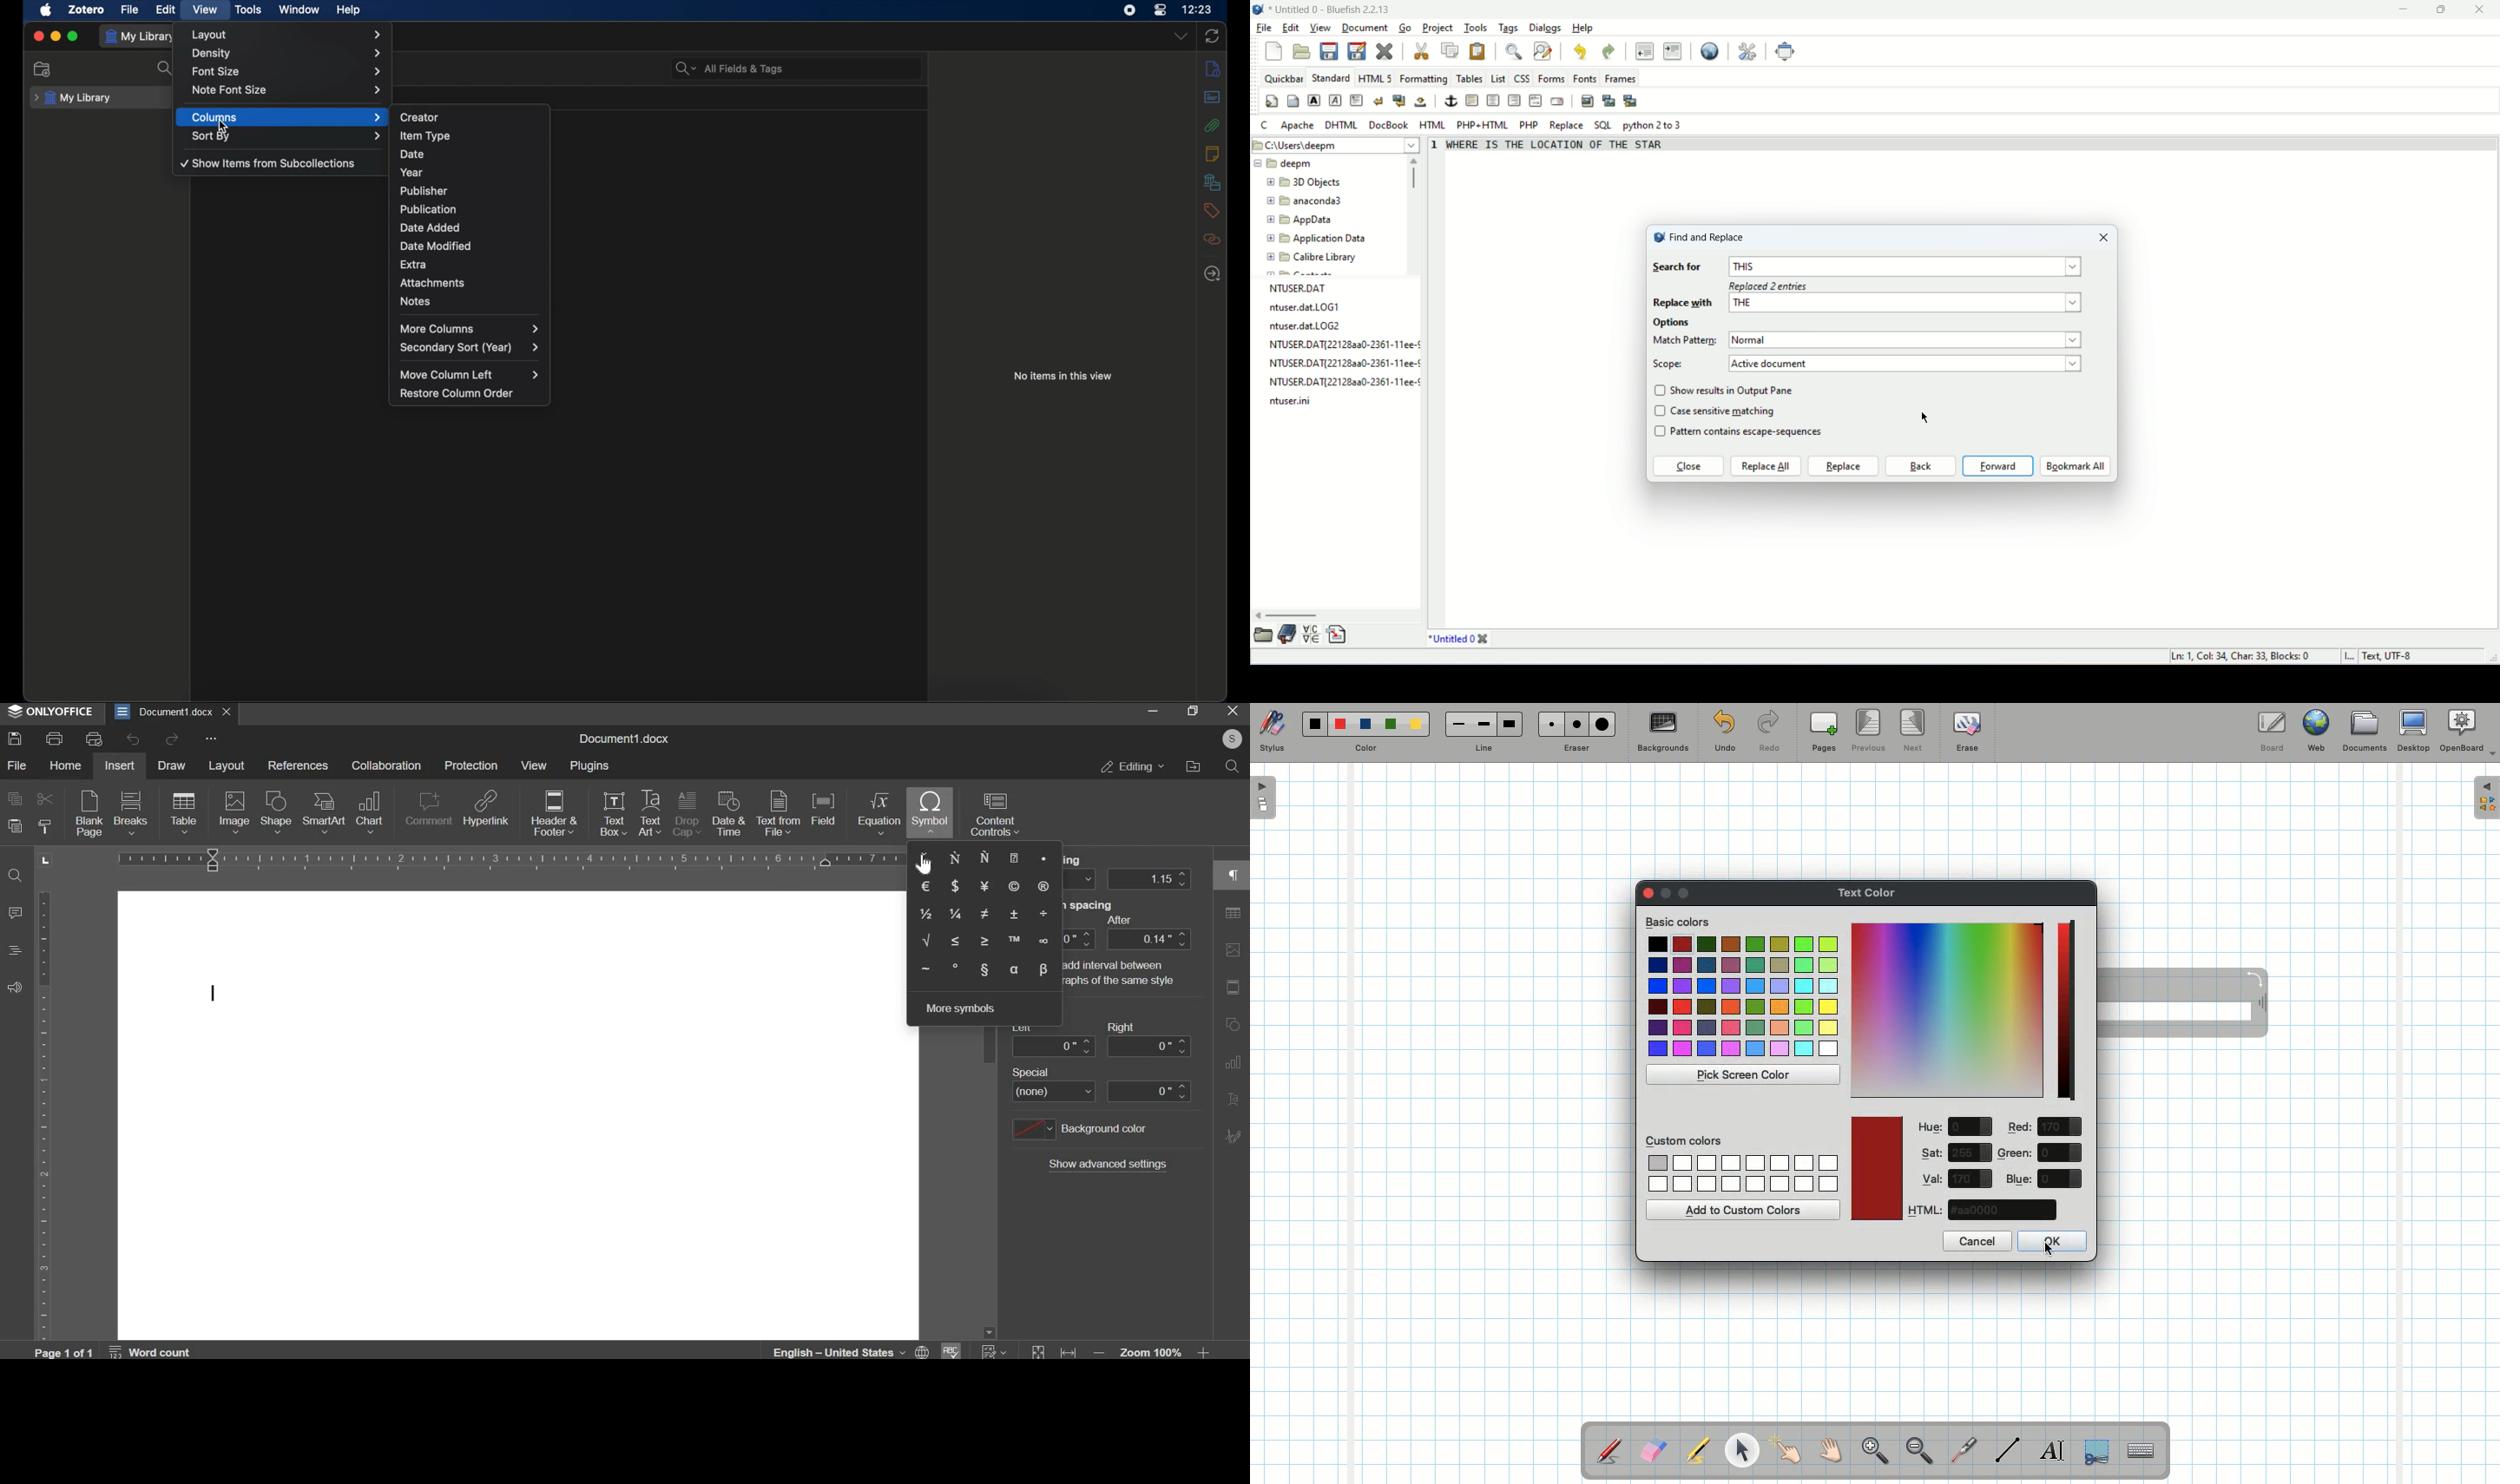 This screenshot has width=2520, height=1484. Describe the element at coordinates (780, 812) in the screenshot. I see `text from file` at that location.